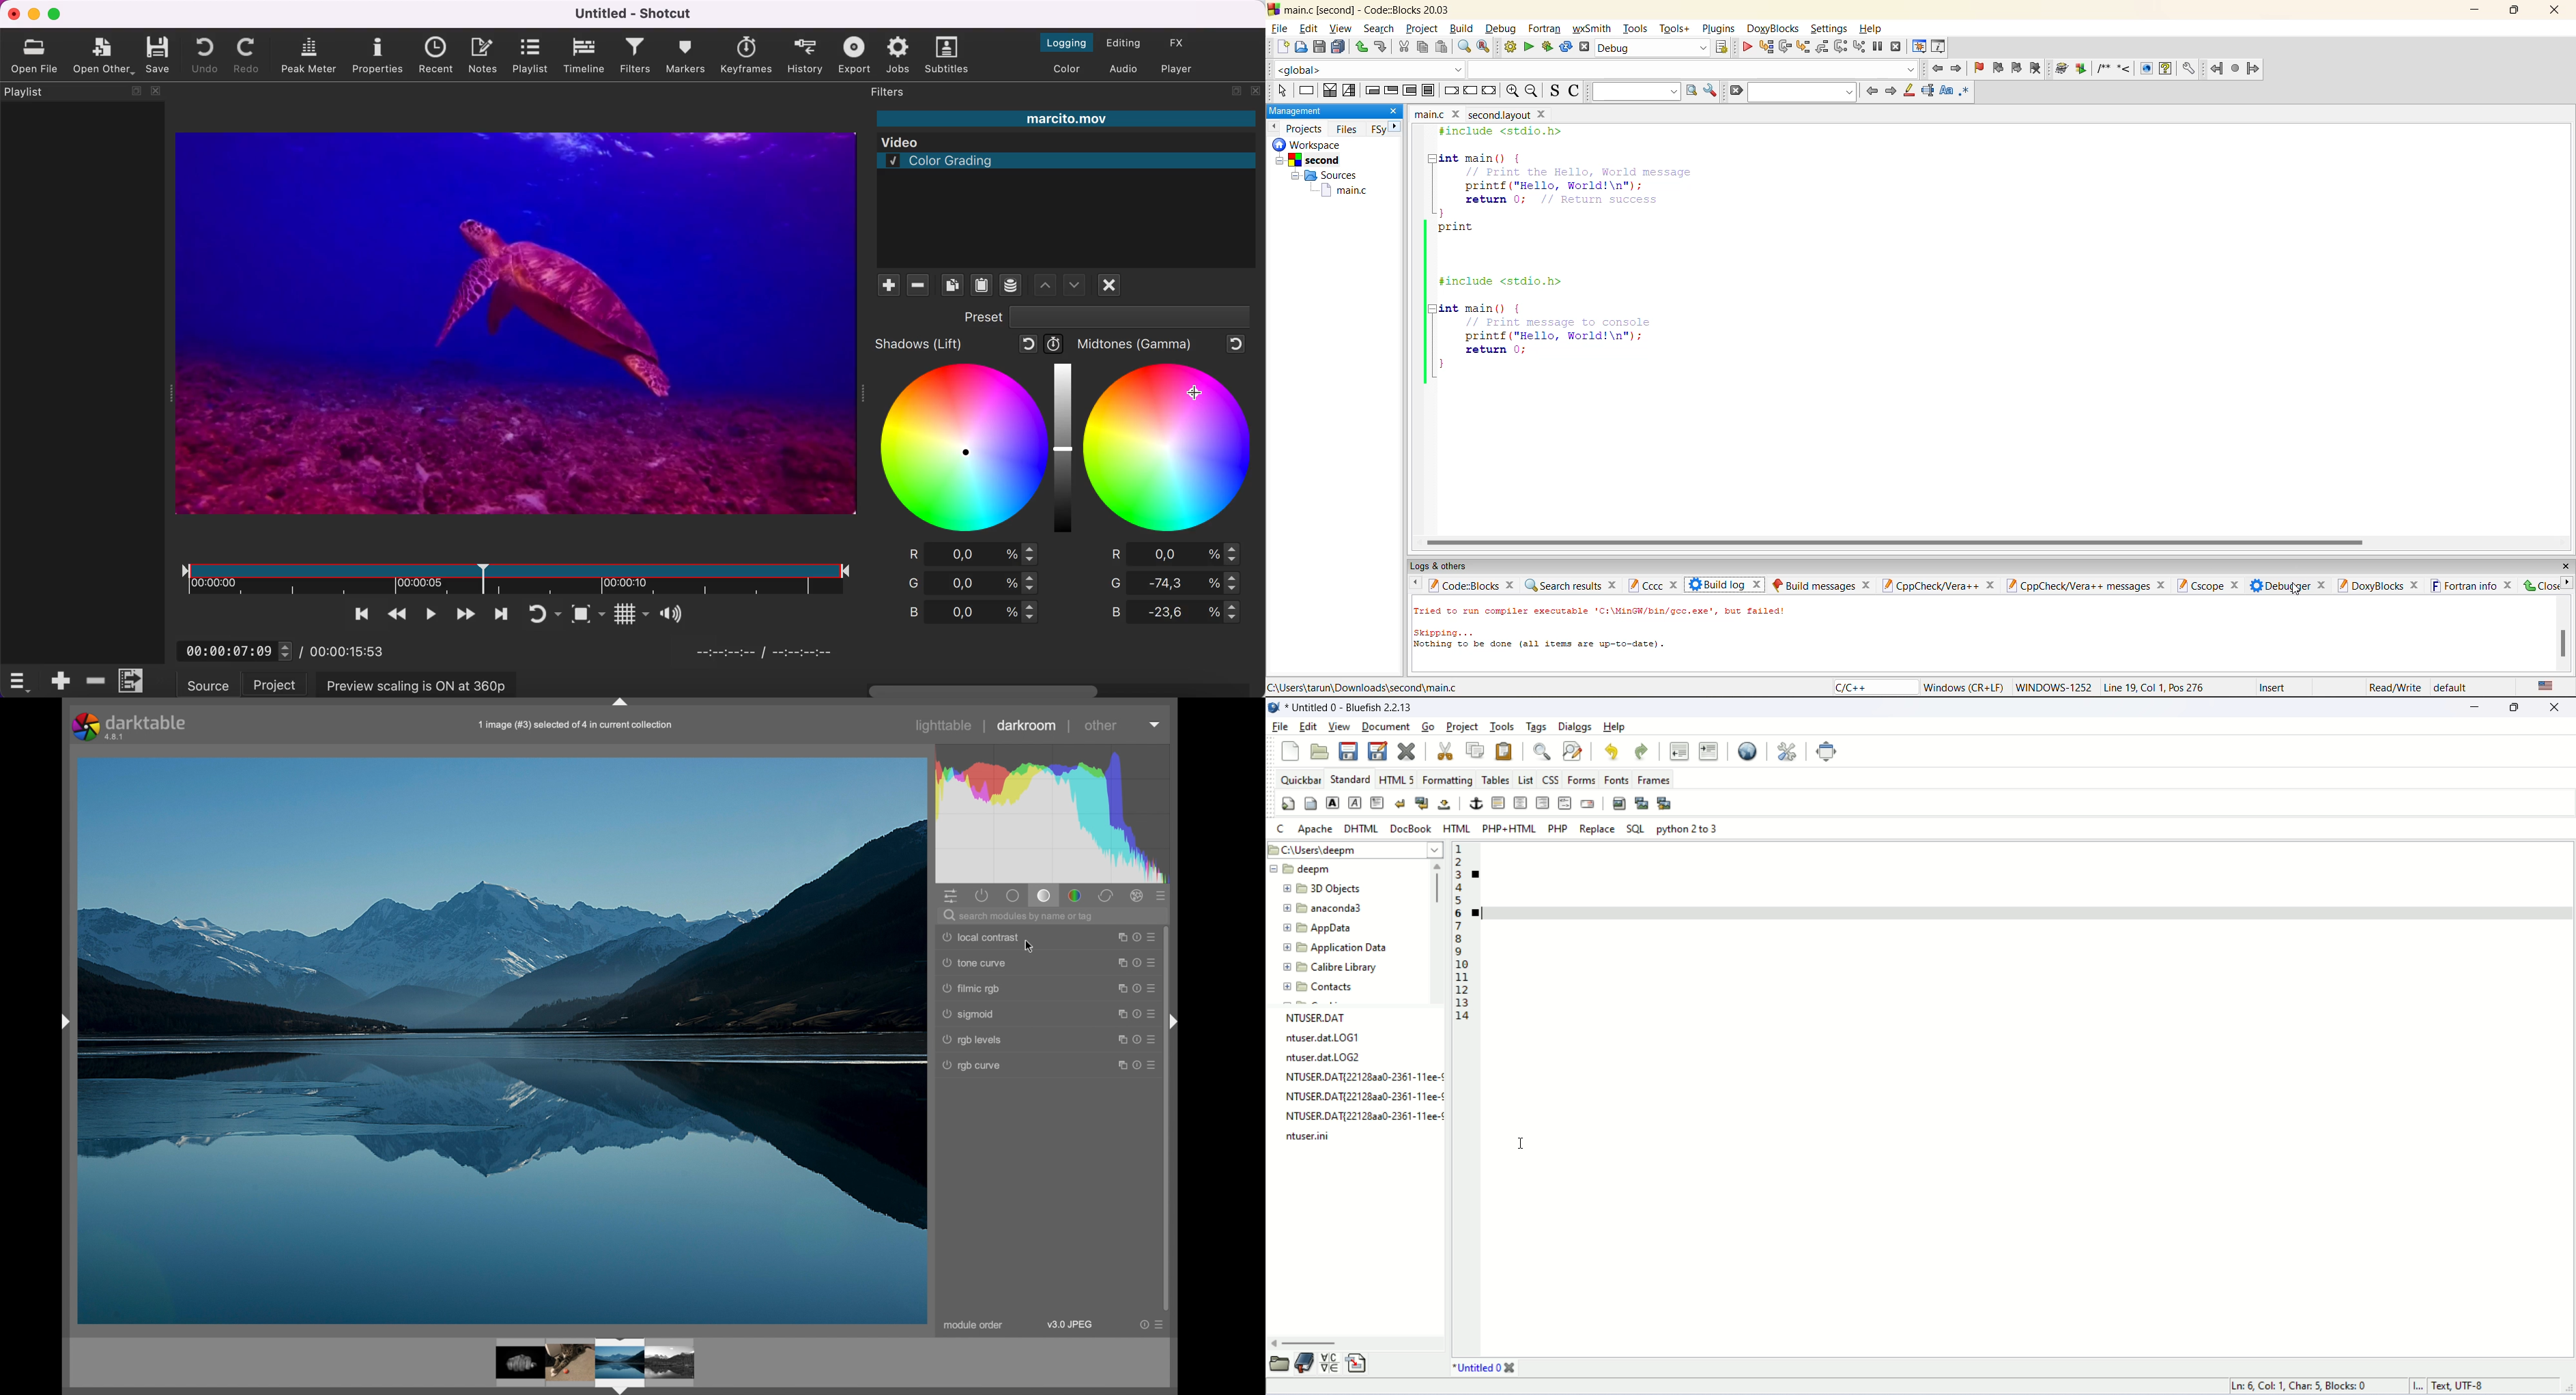 The width and height of the screenshot is (2576, 1400). Describe the element at coordinates (687, 57) in the screenshot. I see `markers` at that location.